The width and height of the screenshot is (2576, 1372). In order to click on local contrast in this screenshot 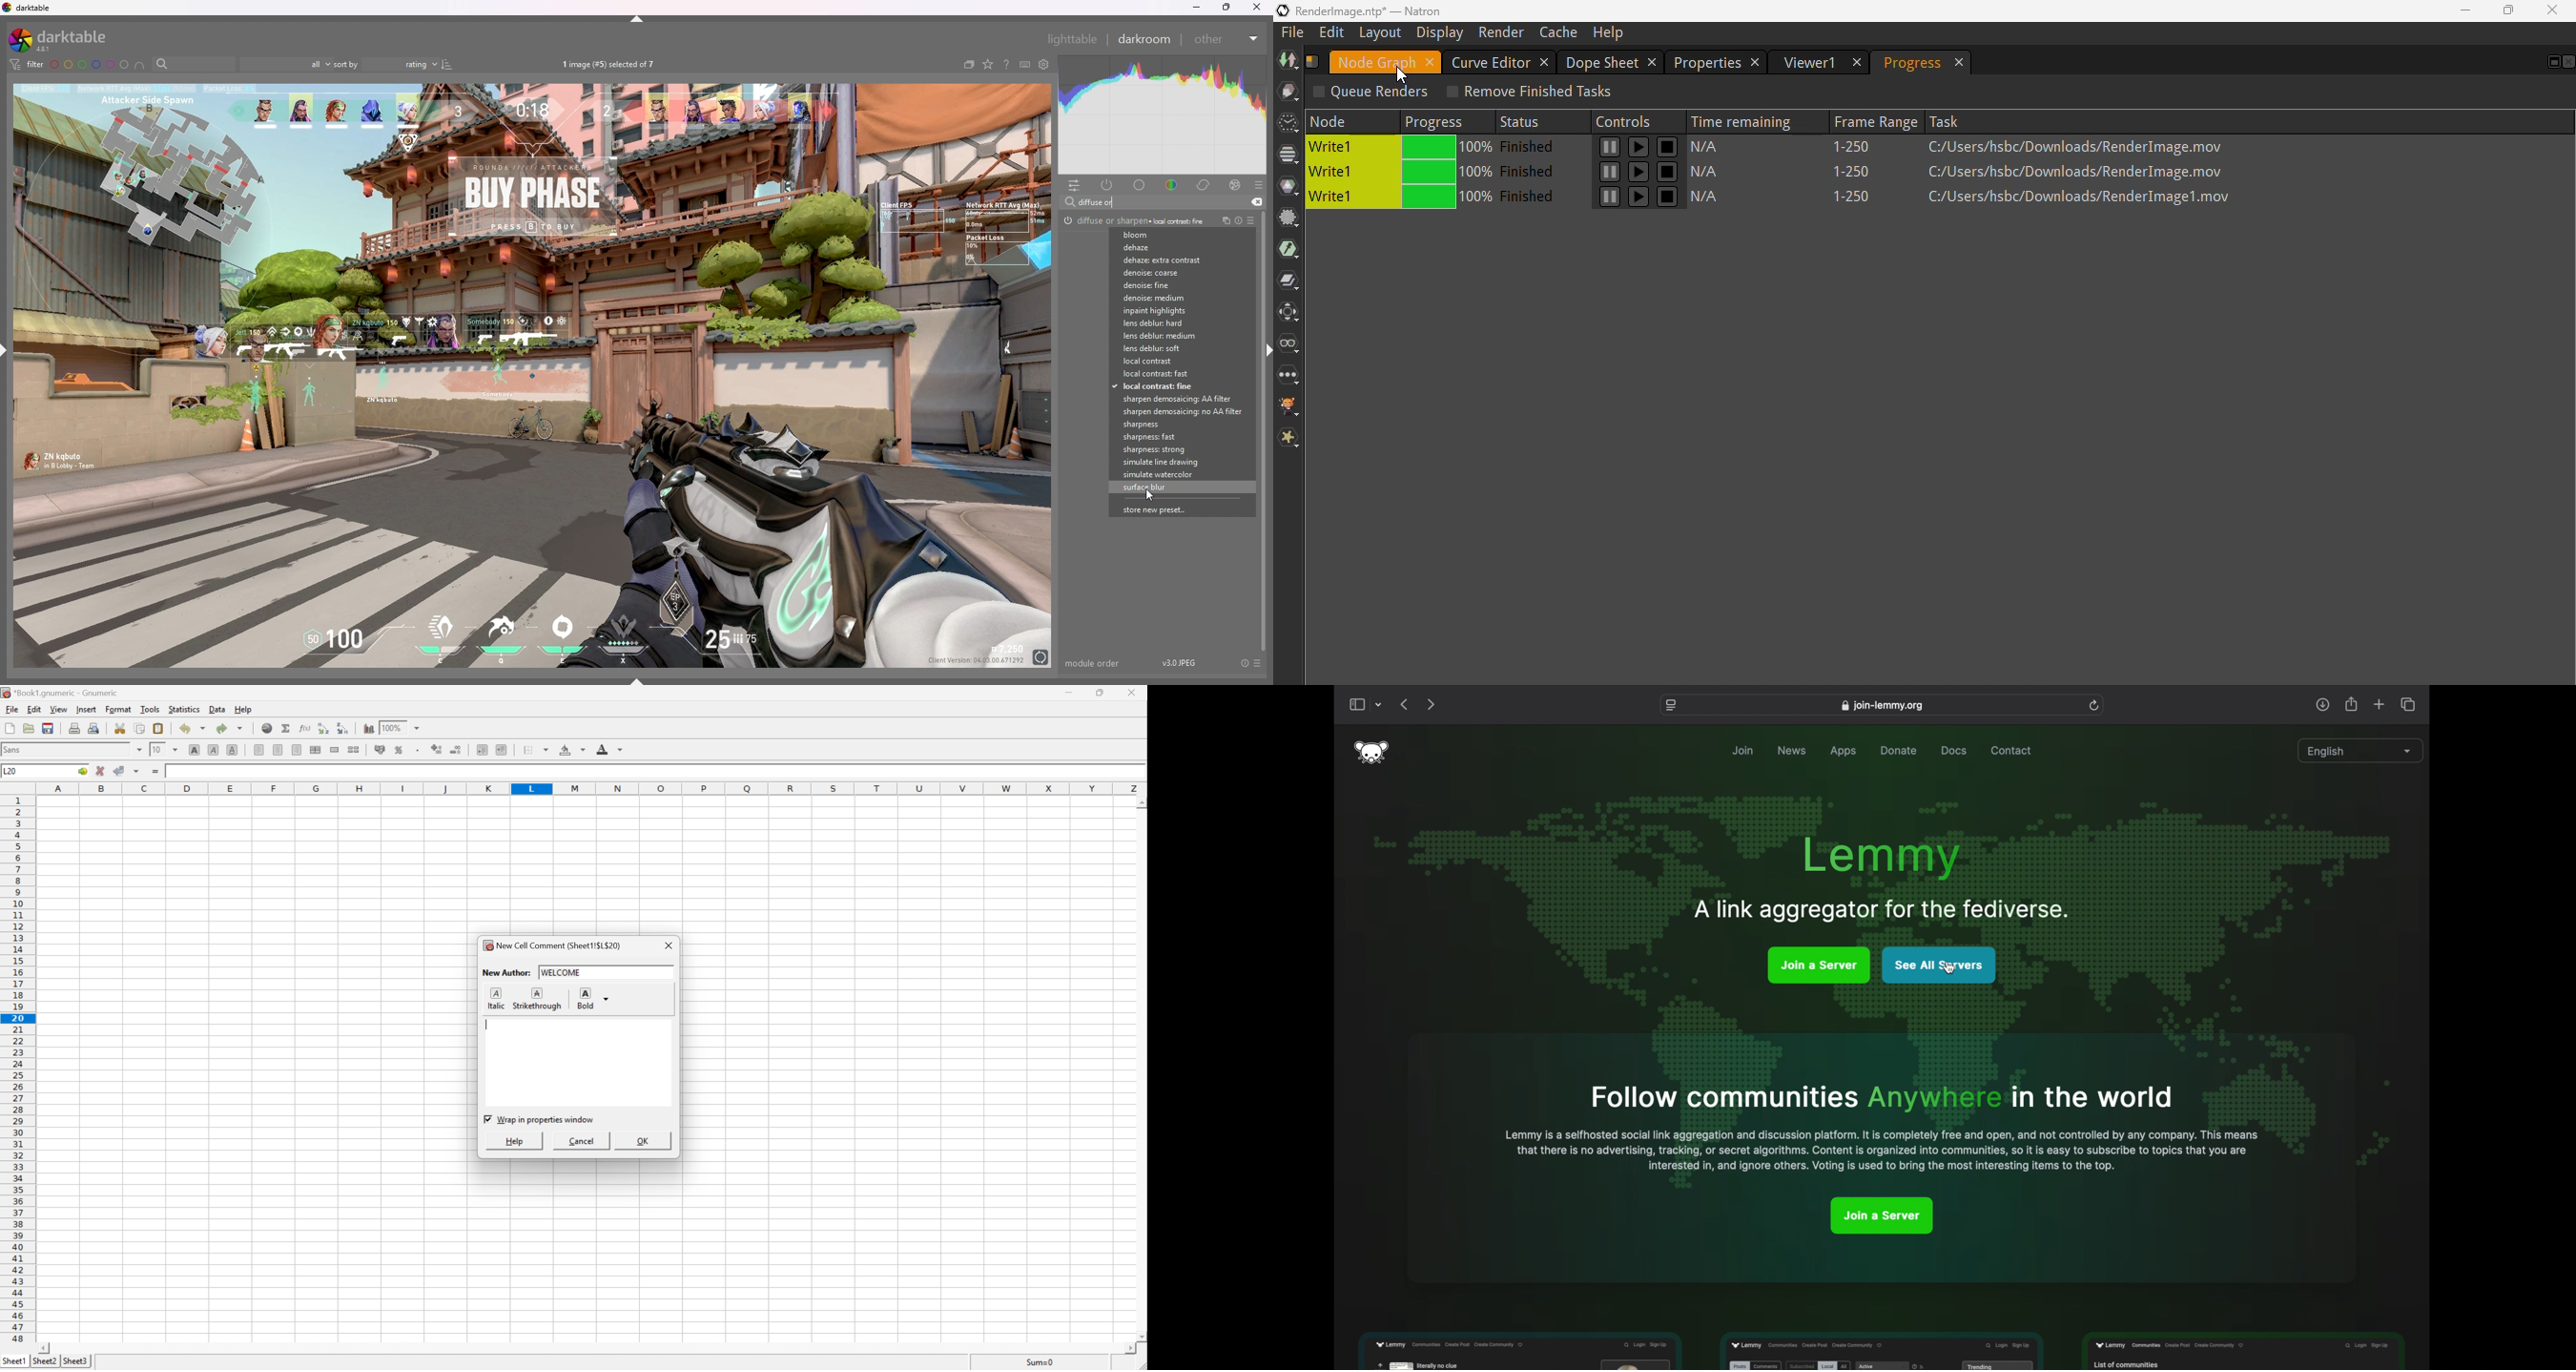, I will do `click(1175, 361)`.